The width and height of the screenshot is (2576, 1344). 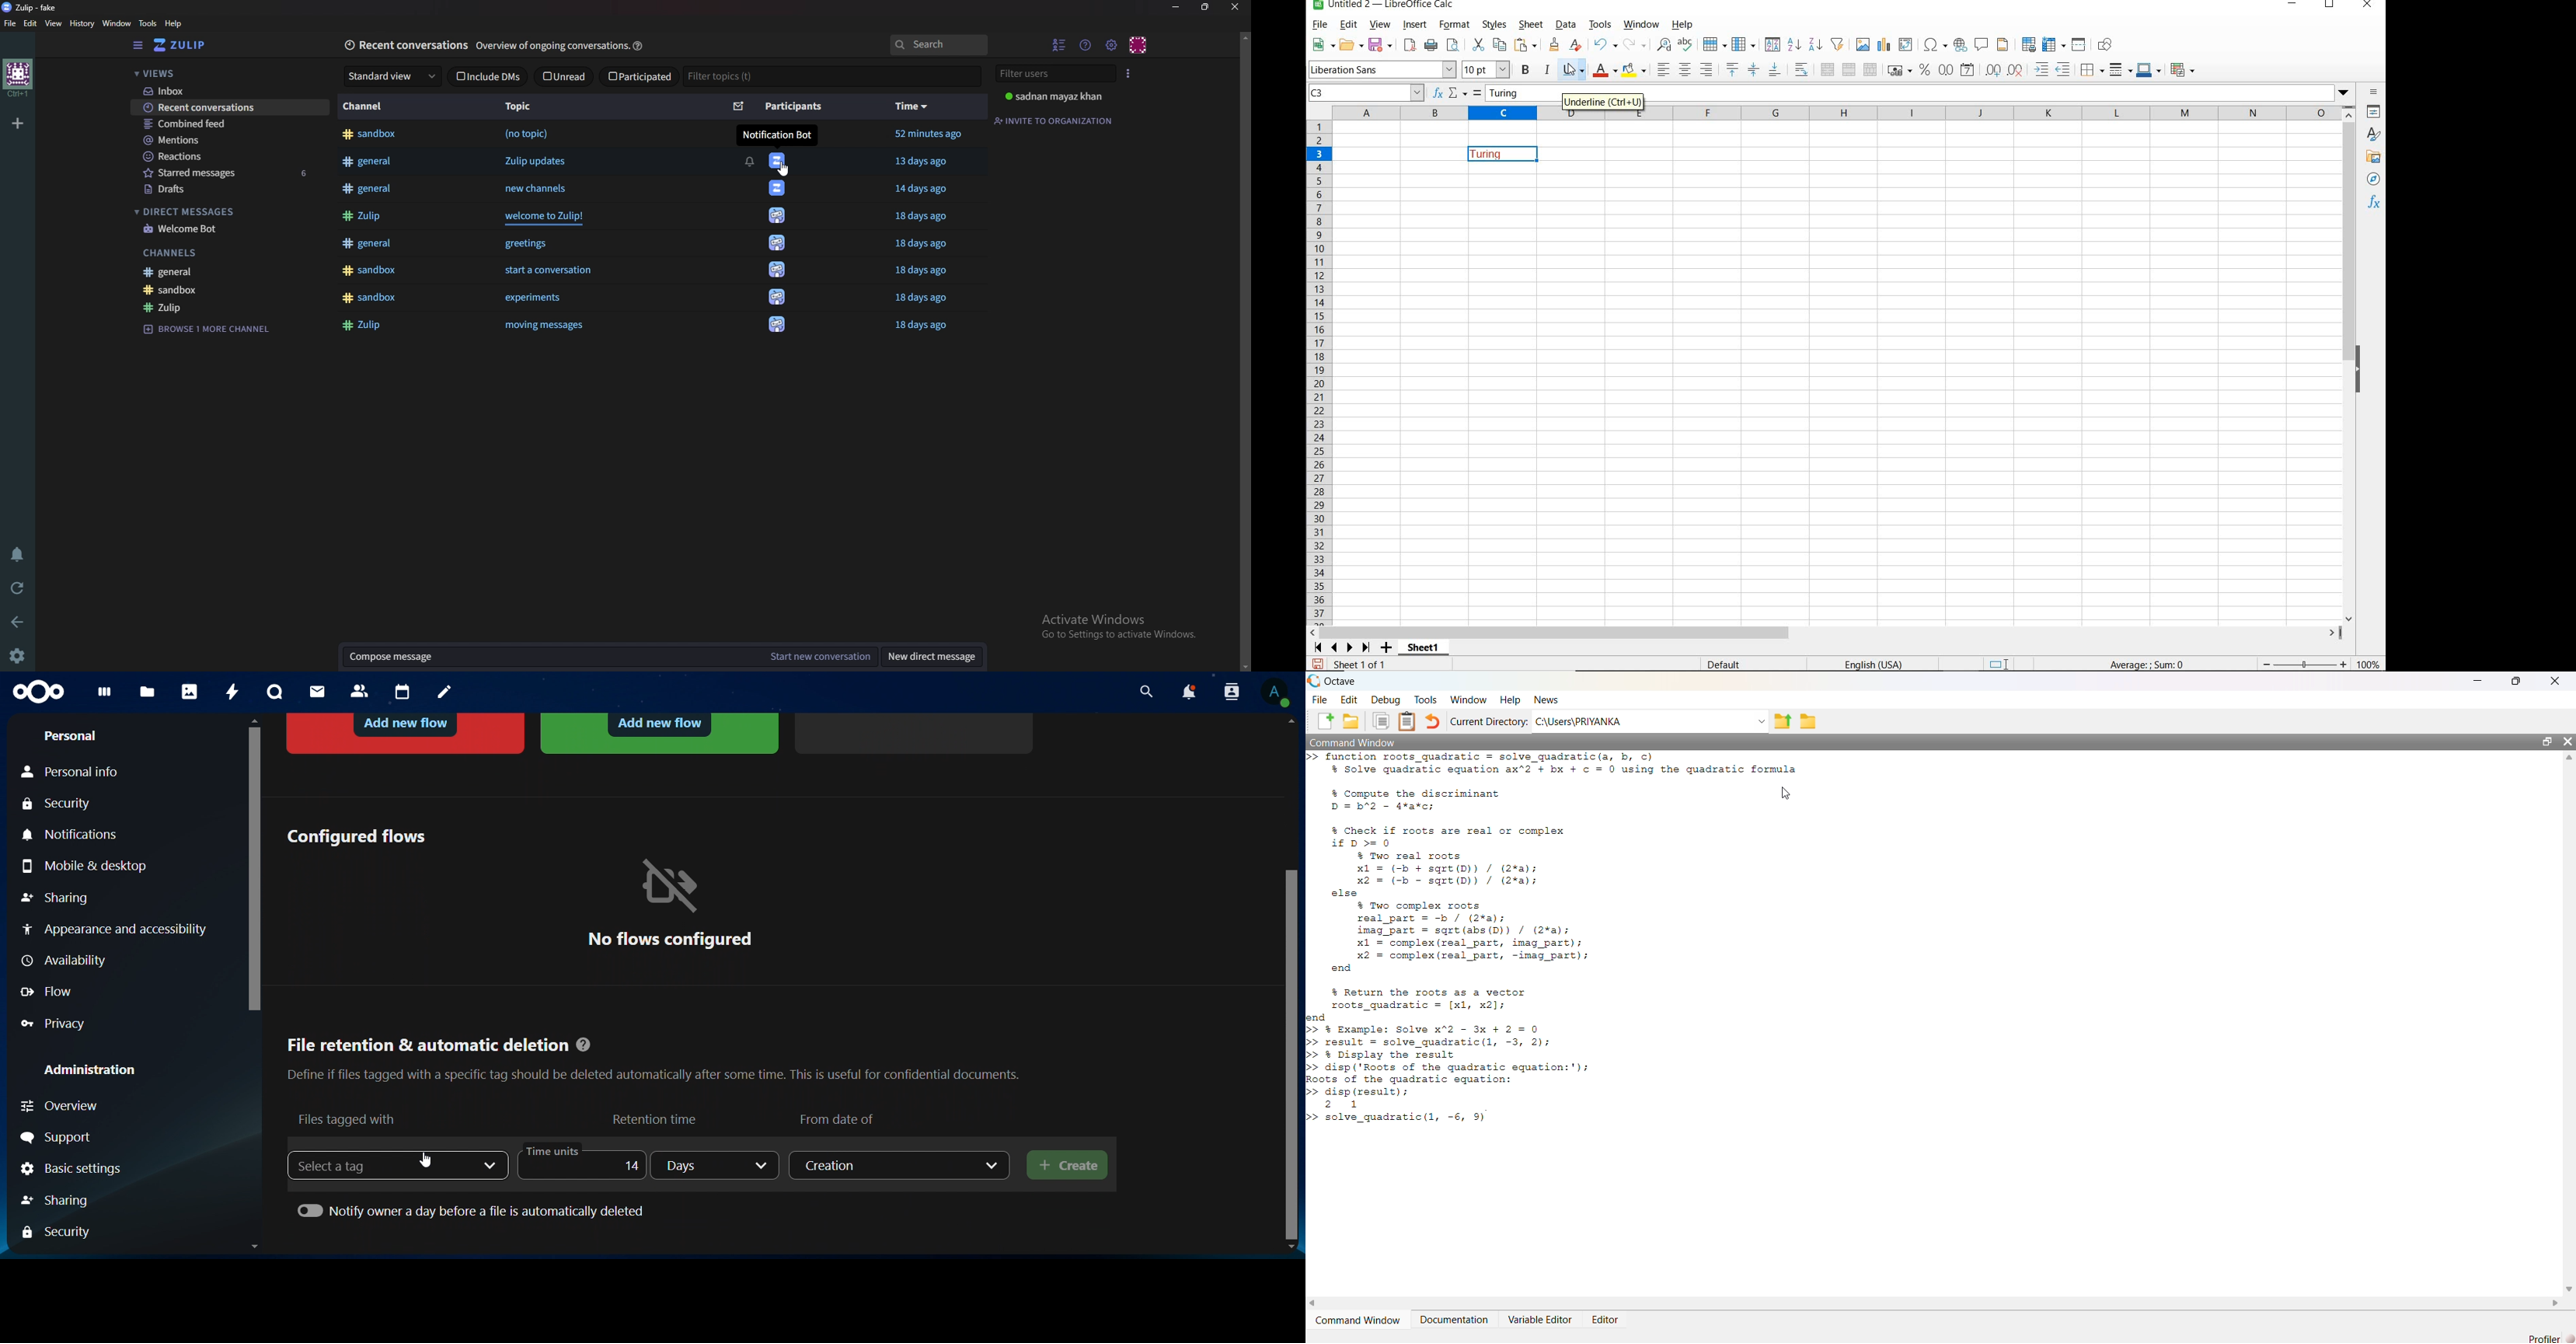 What do you see at coordinates (403, 693) in the screenshot?
I see `calendar` at bounding box center [403, 693].